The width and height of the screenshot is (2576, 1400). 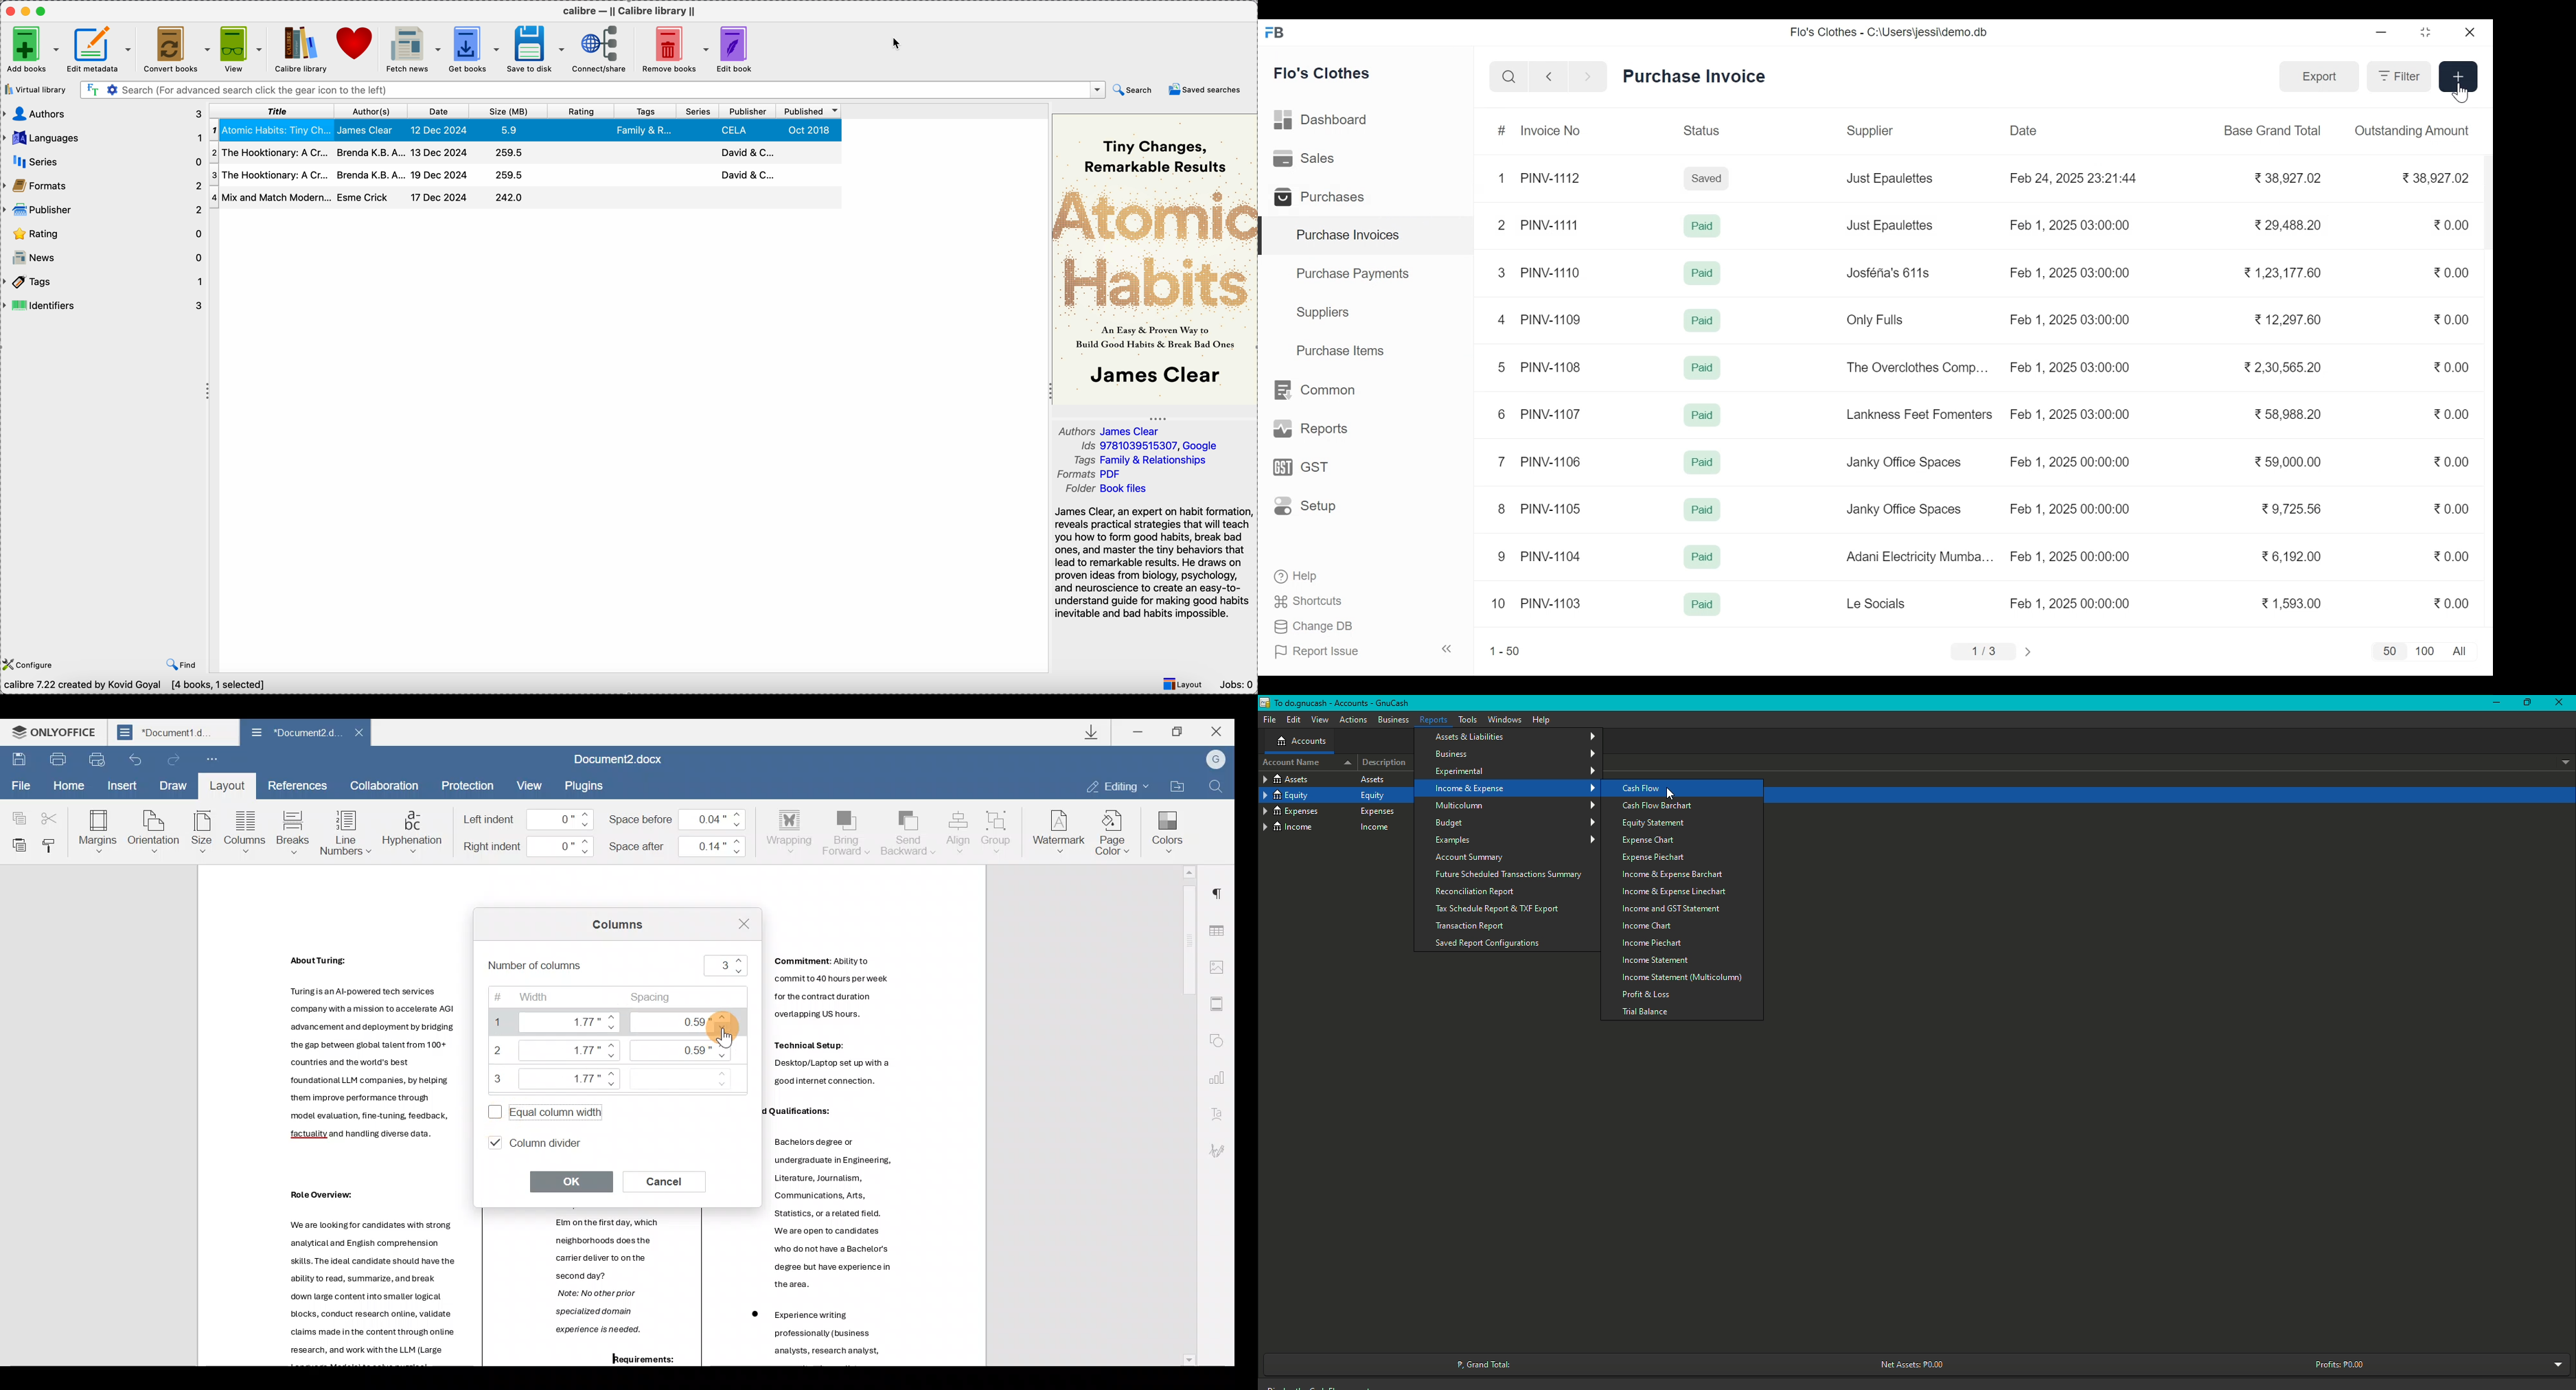 I want to click on Page color, so click(x=1116, y=830).